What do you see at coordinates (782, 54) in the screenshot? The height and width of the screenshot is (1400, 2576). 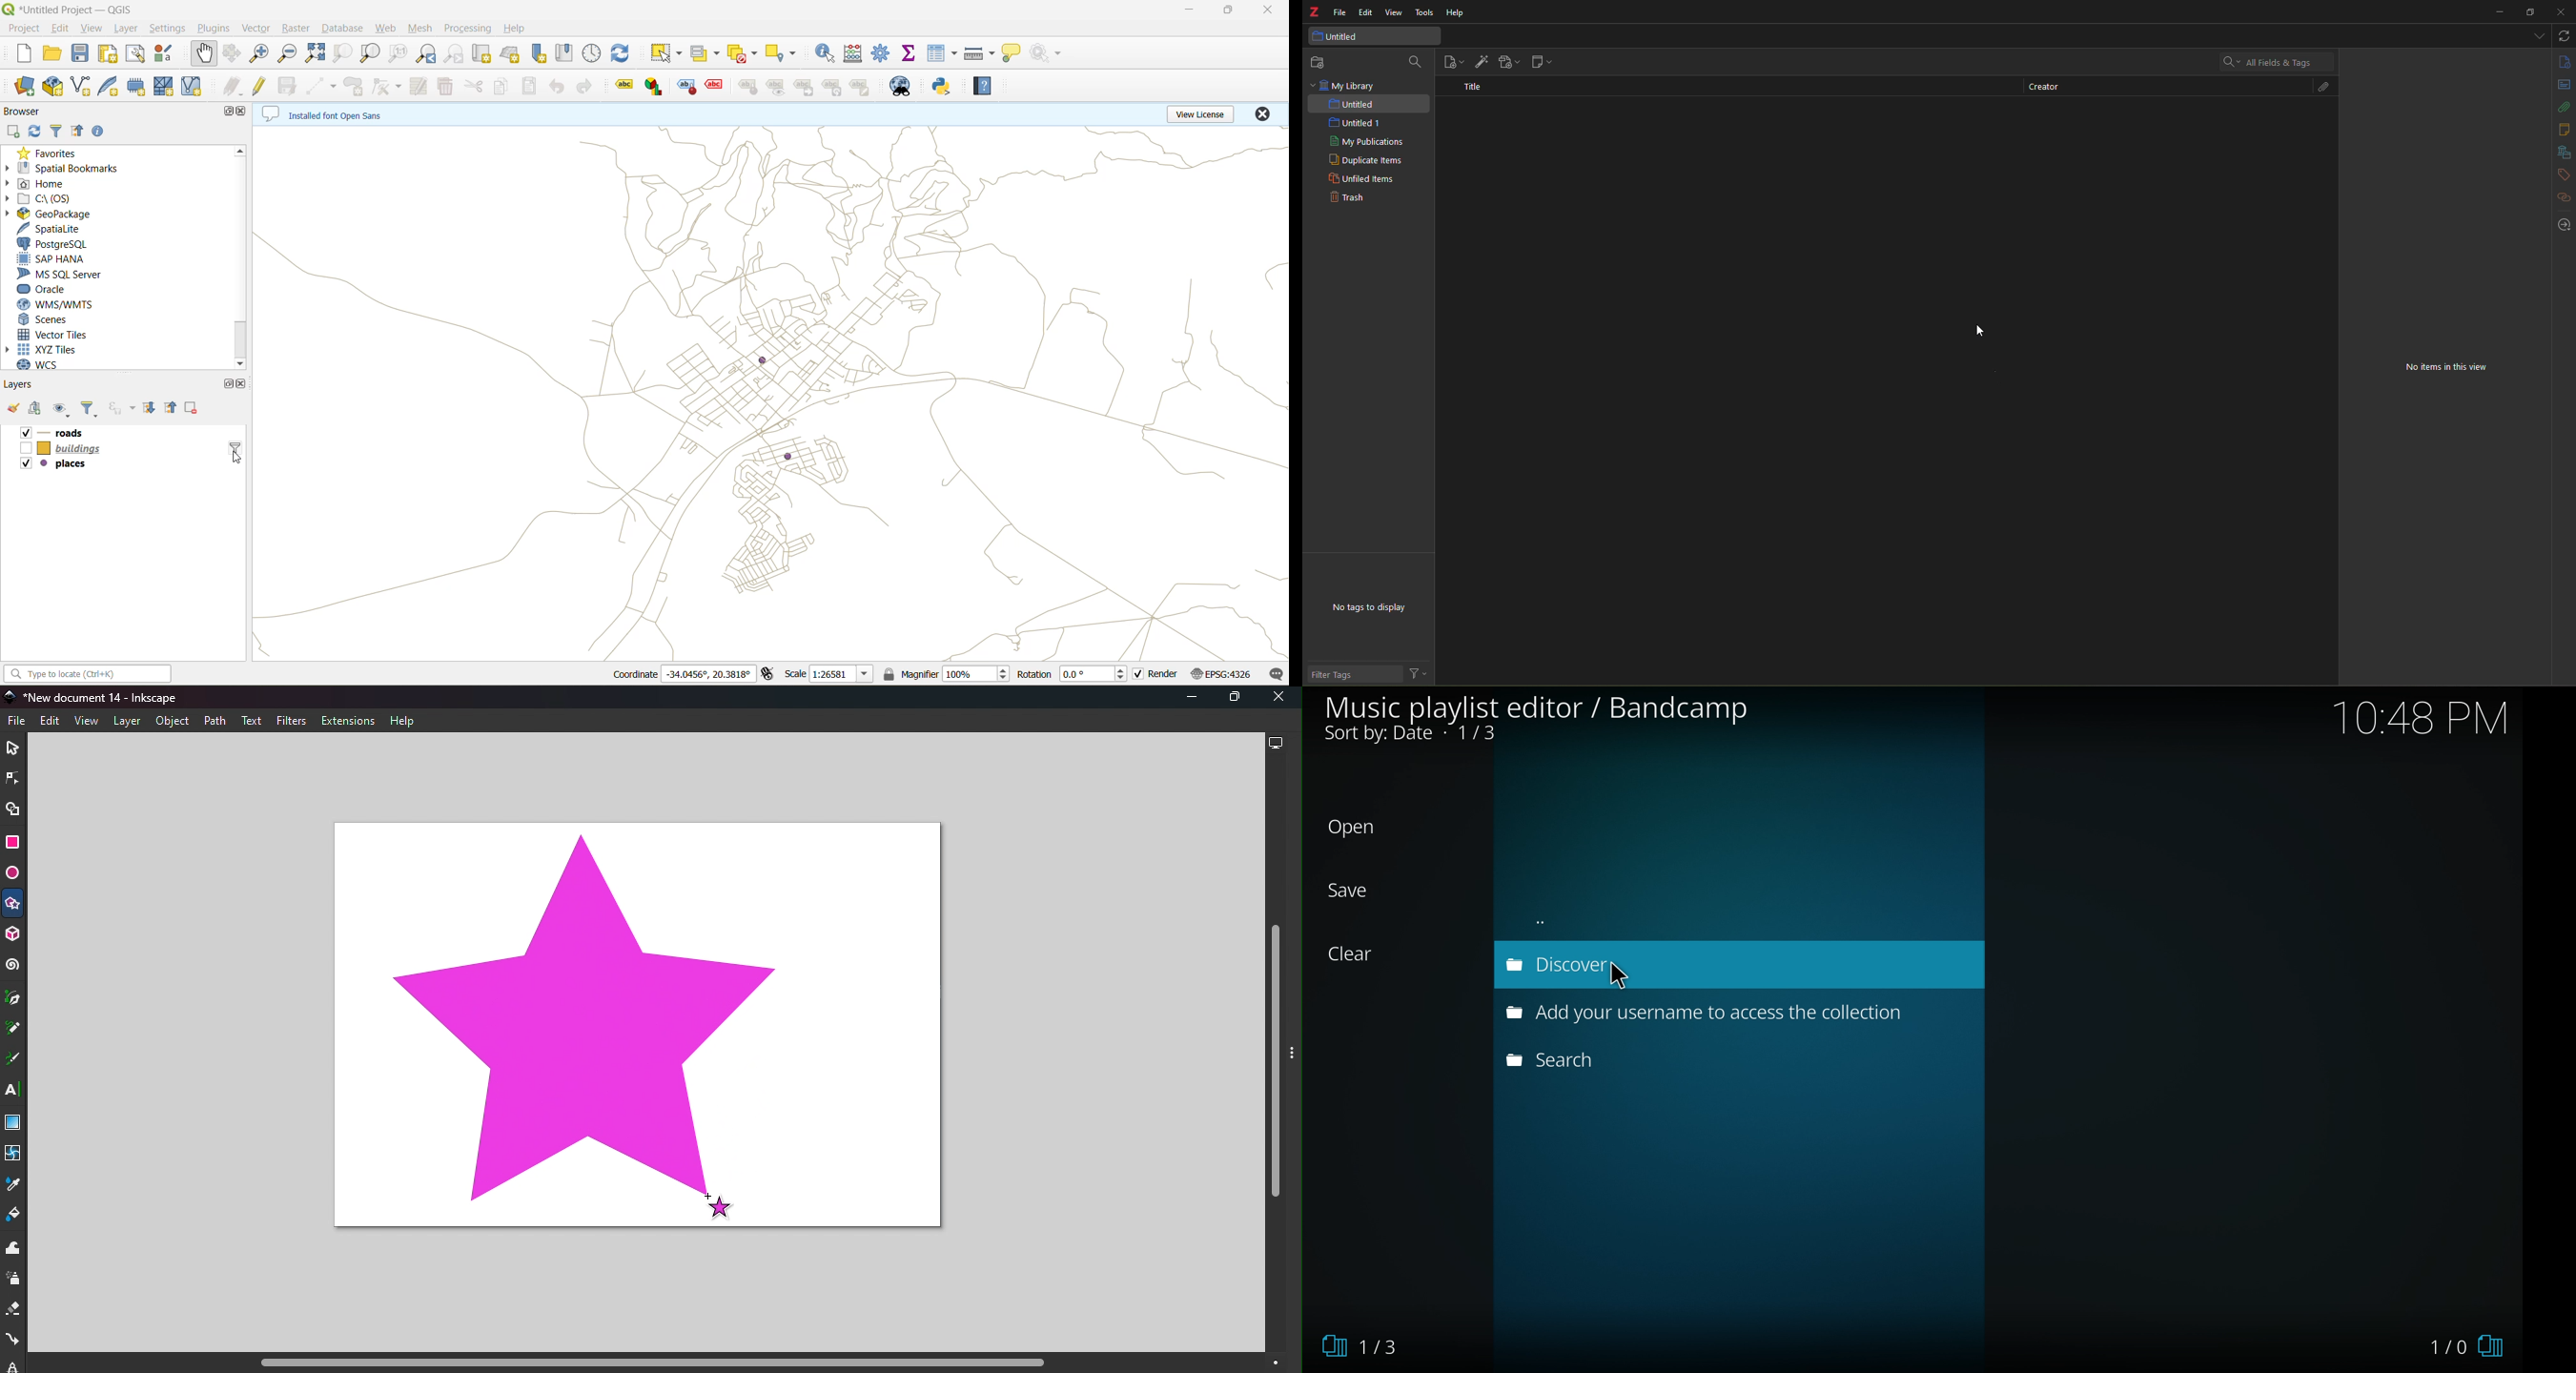 I see `select location` at bounding box center [782, 54].